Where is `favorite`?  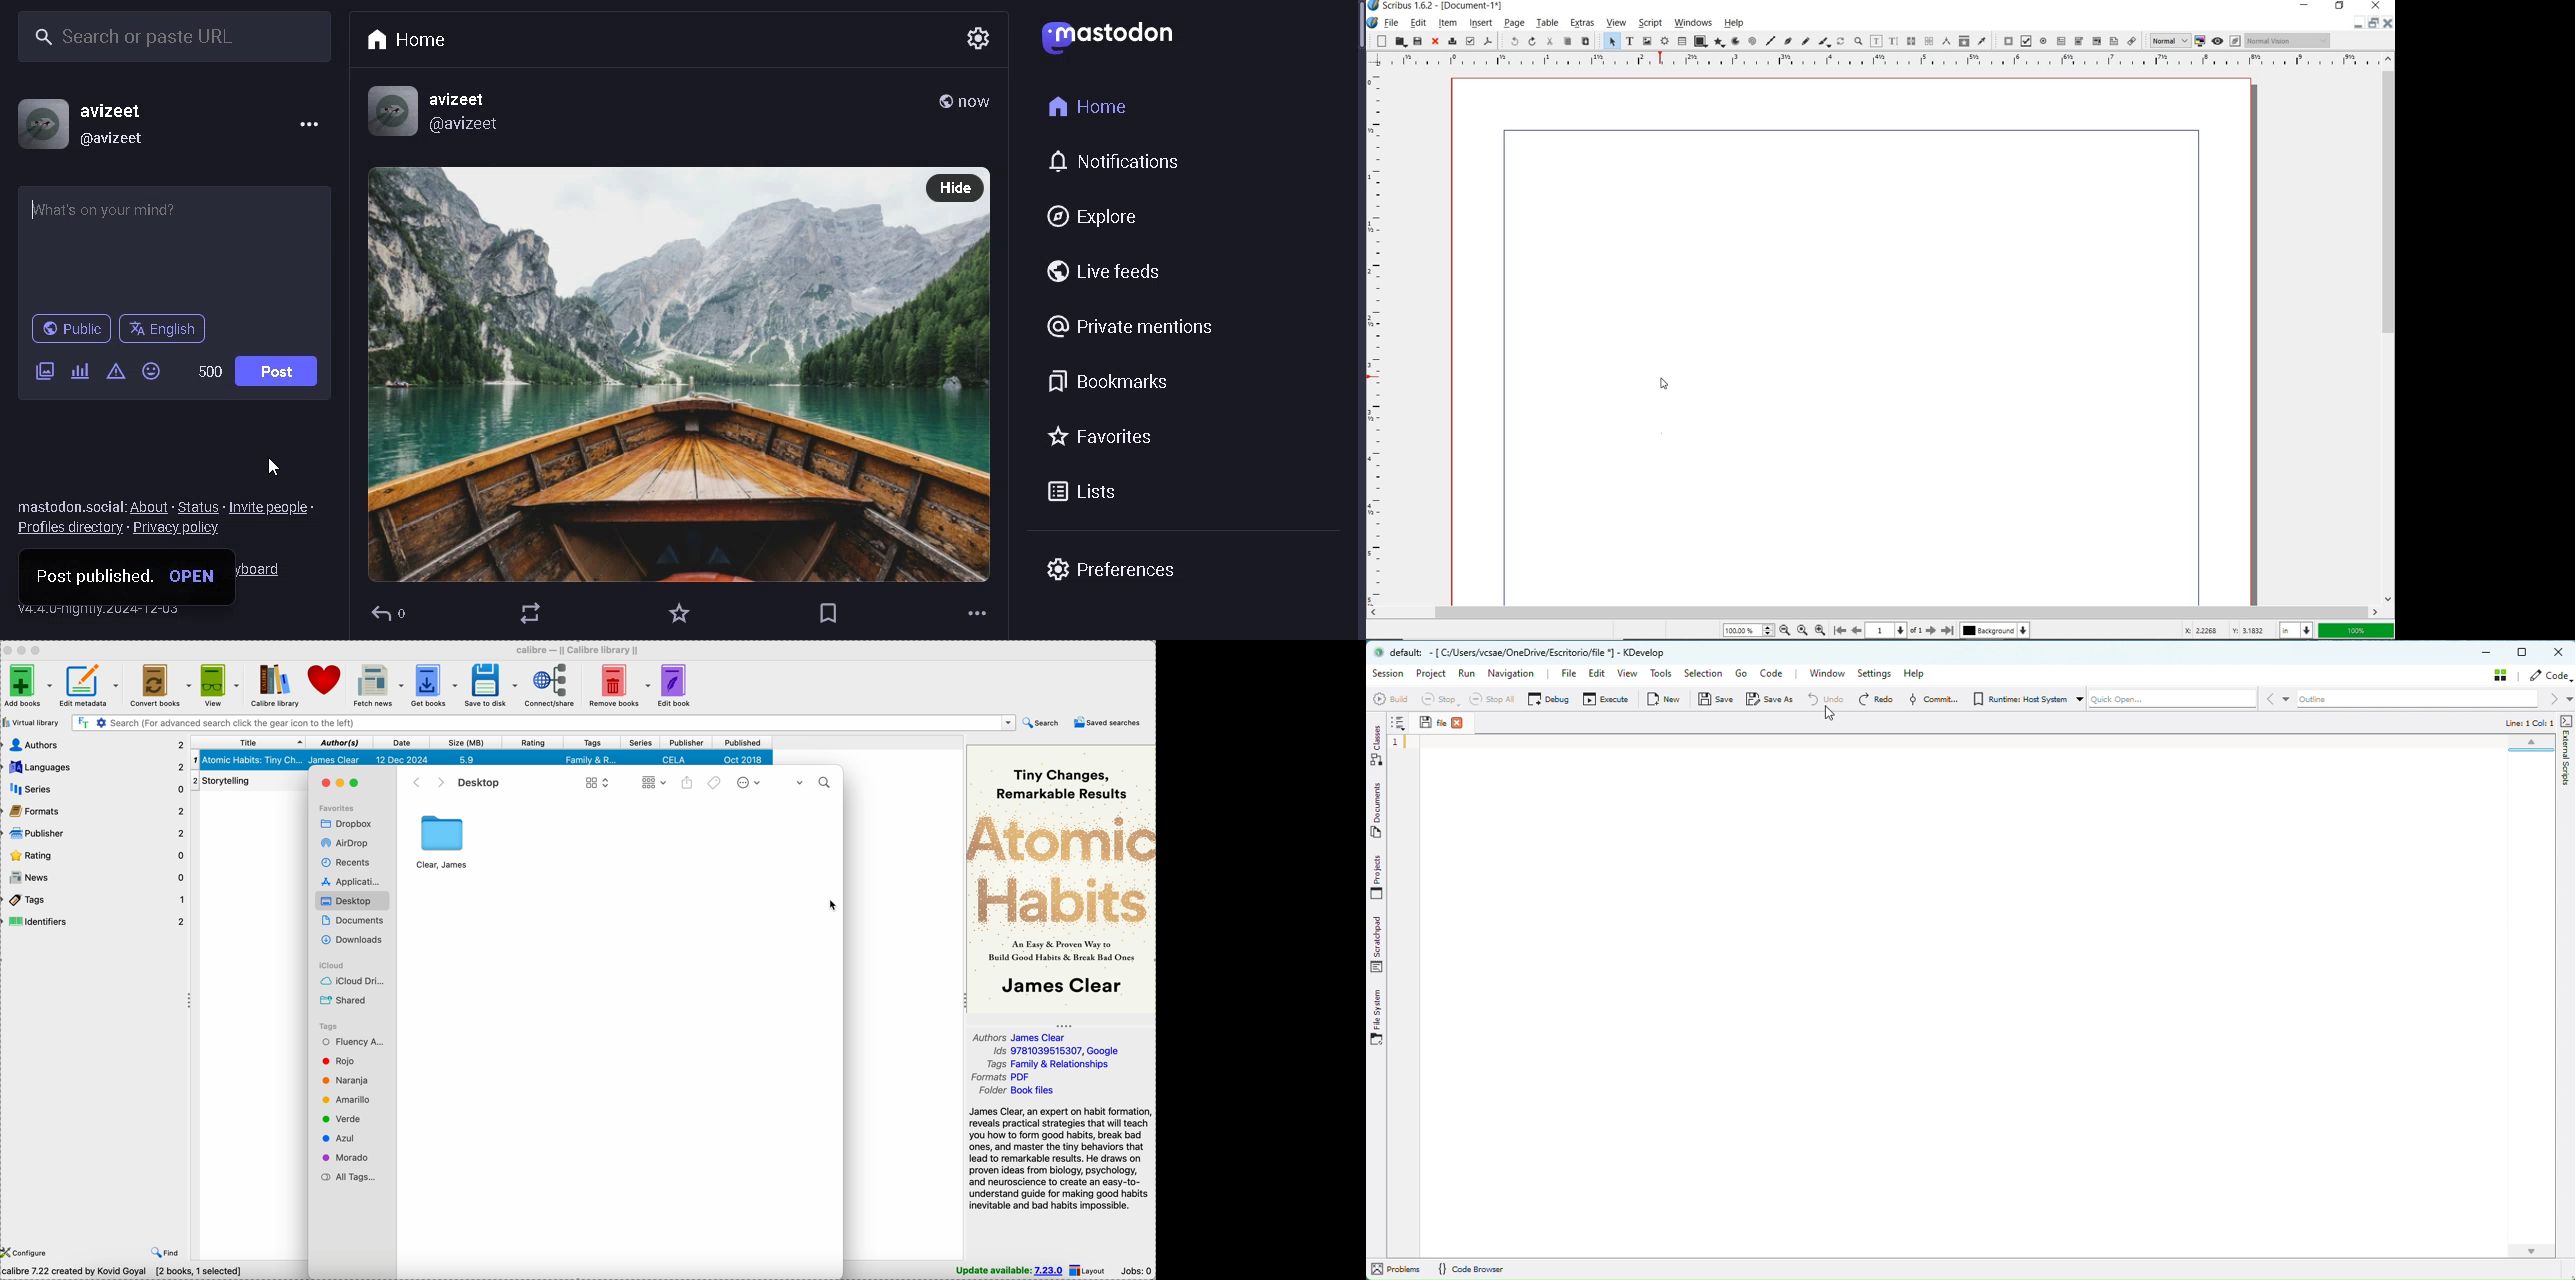
favorite is located at coordinates (676, 612).